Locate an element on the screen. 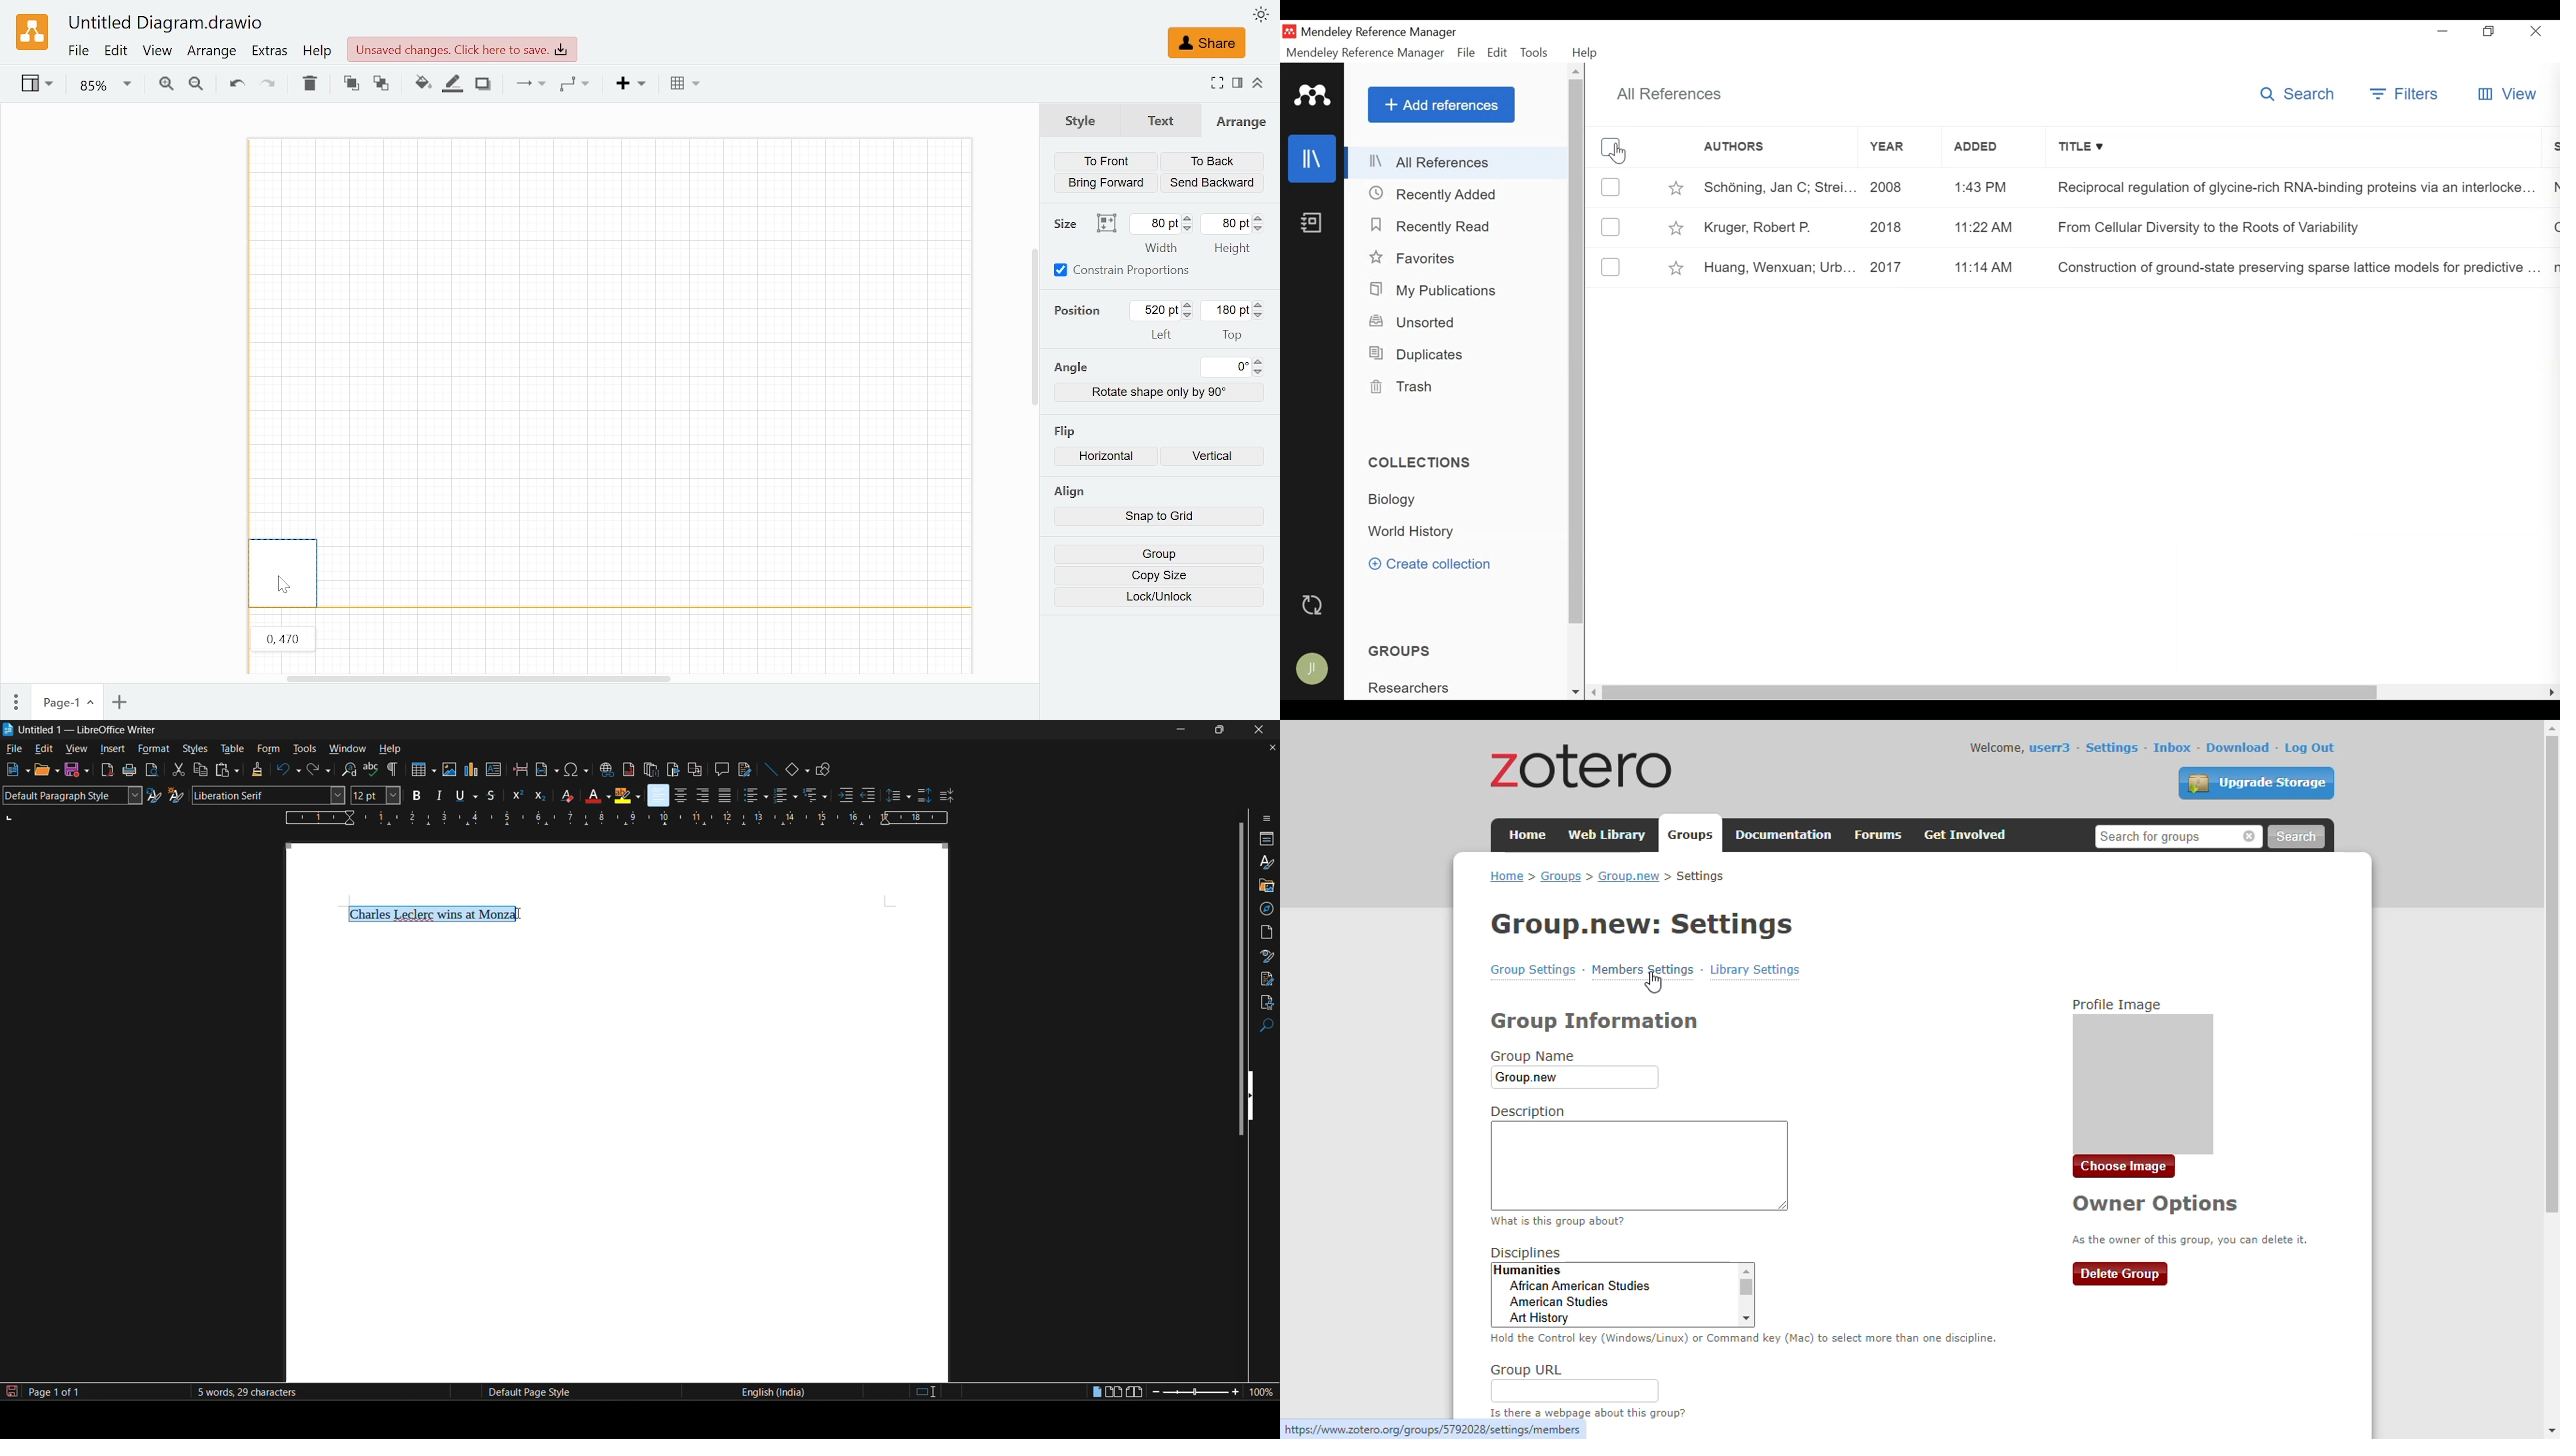 The height and width of the screenshot is (1456, 2576). Filters is located at coordinates (2405, 95).